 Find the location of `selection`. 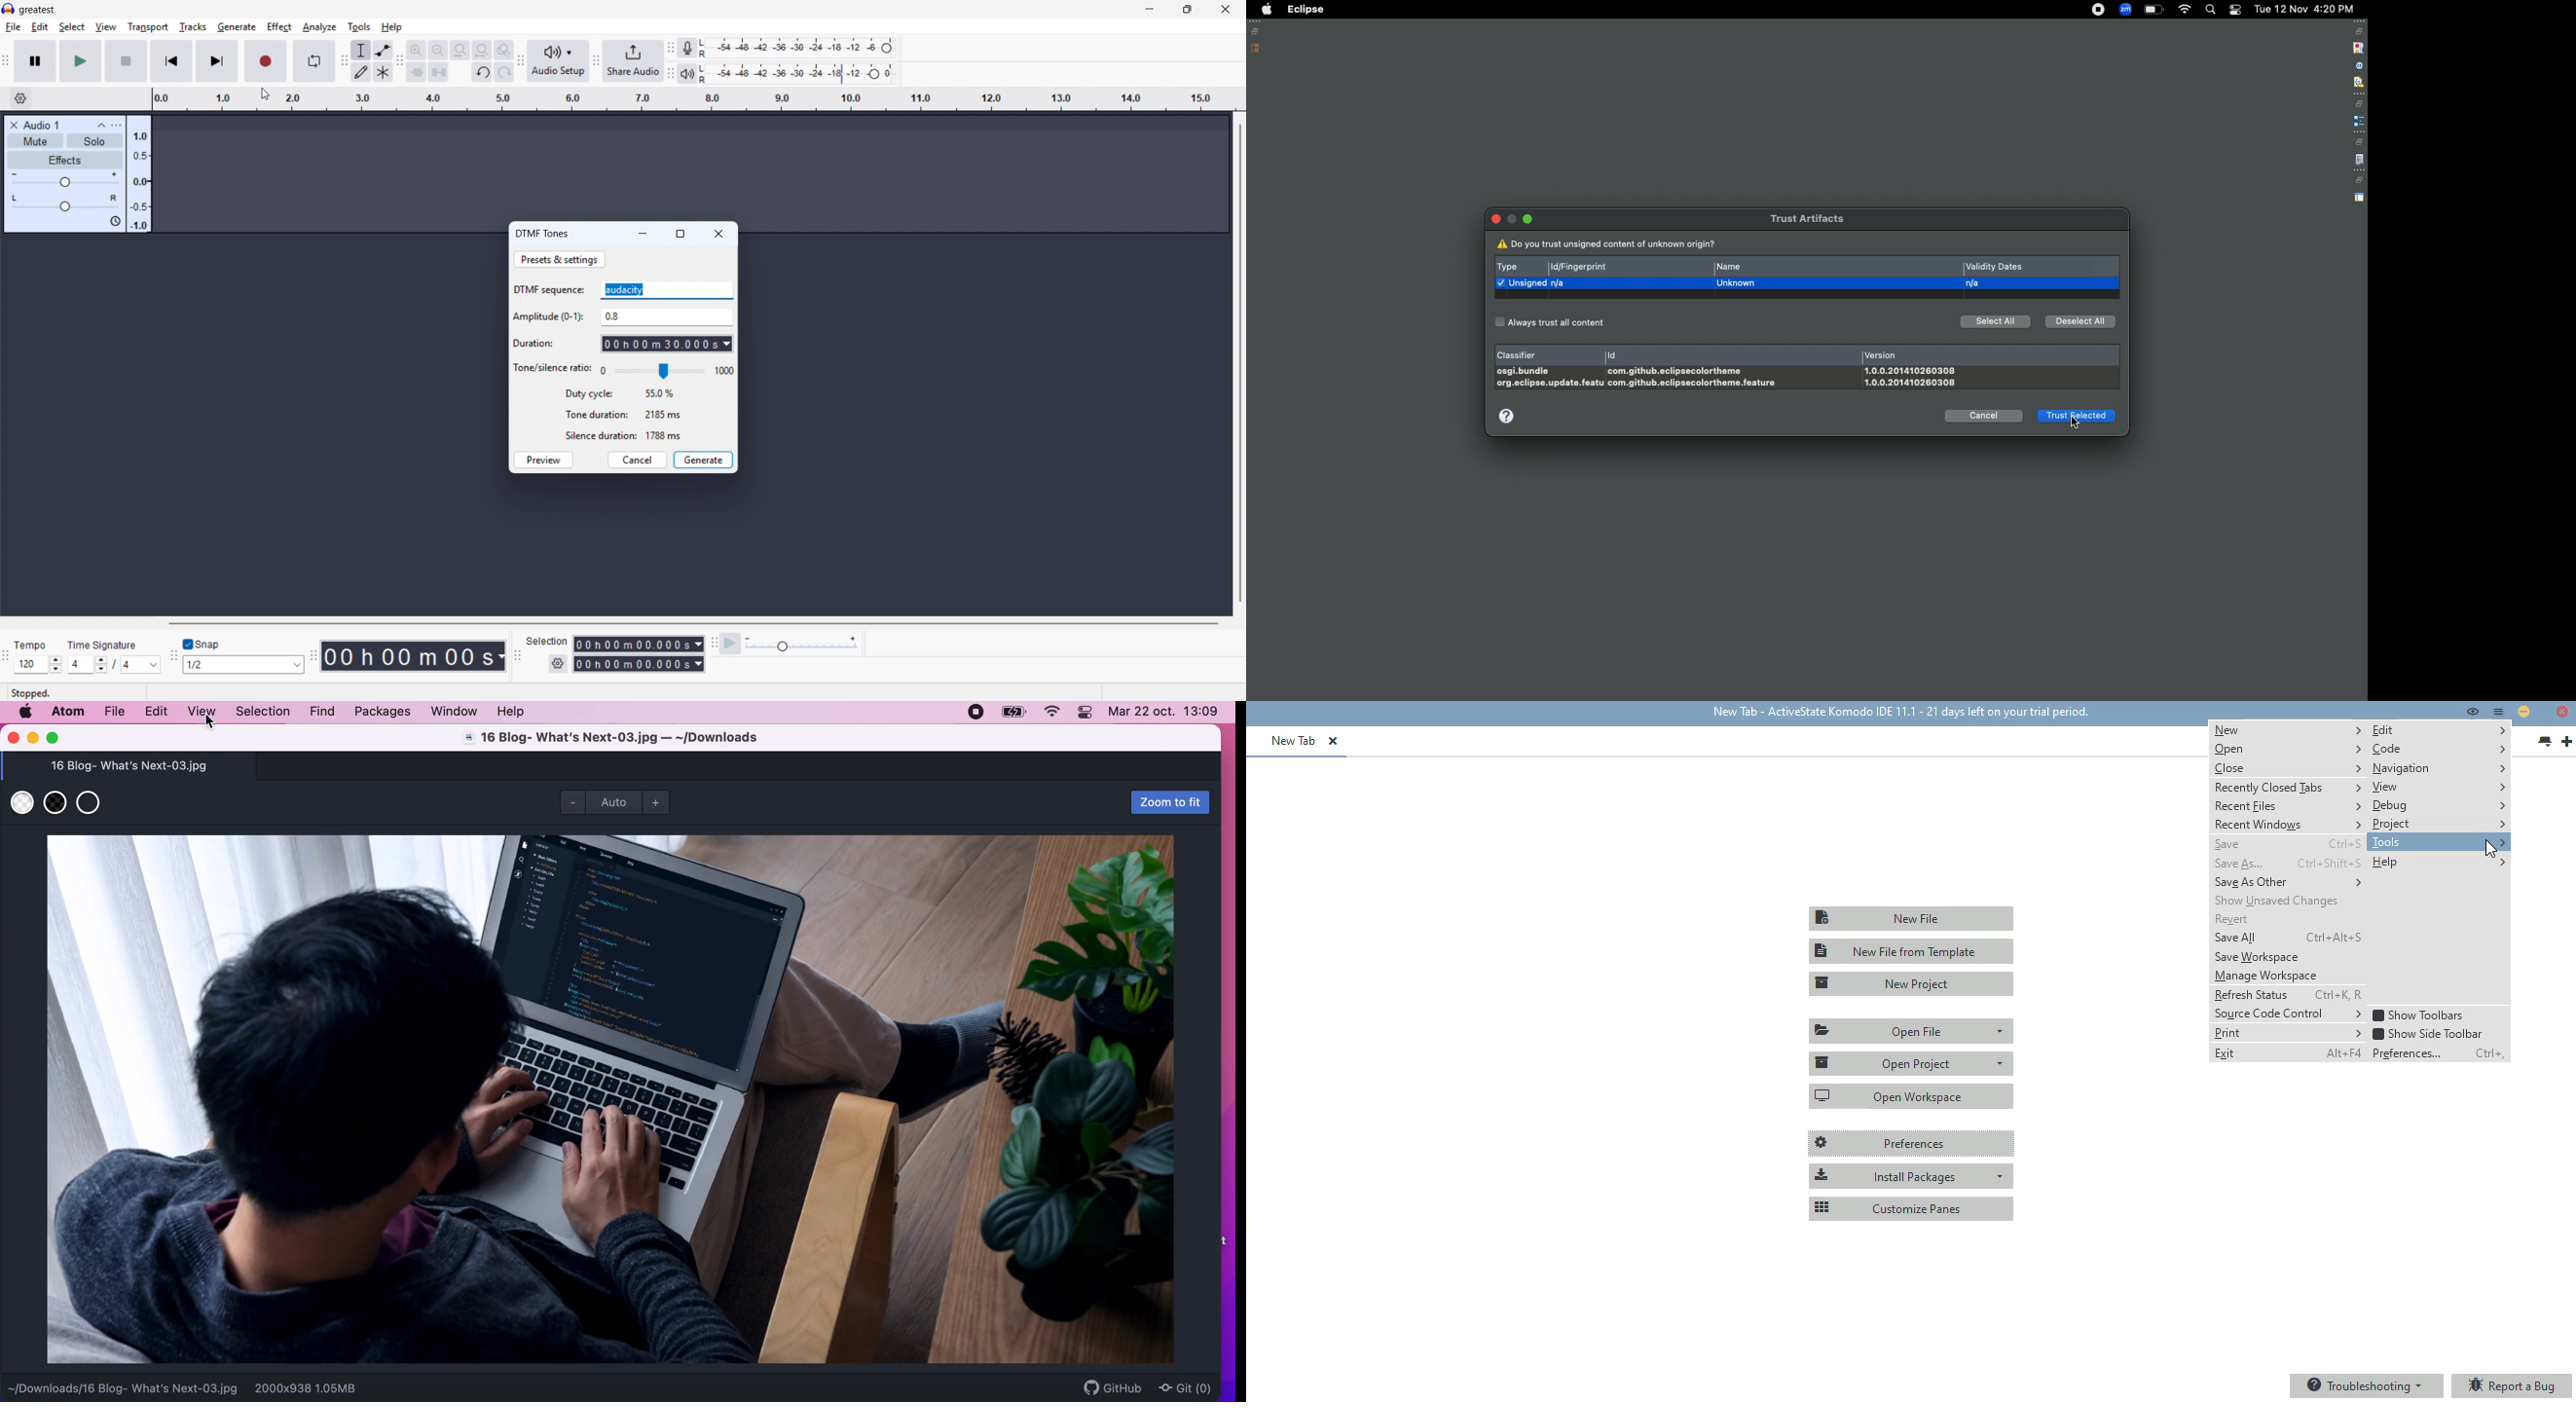

selection is located at coordinates (548, 641).